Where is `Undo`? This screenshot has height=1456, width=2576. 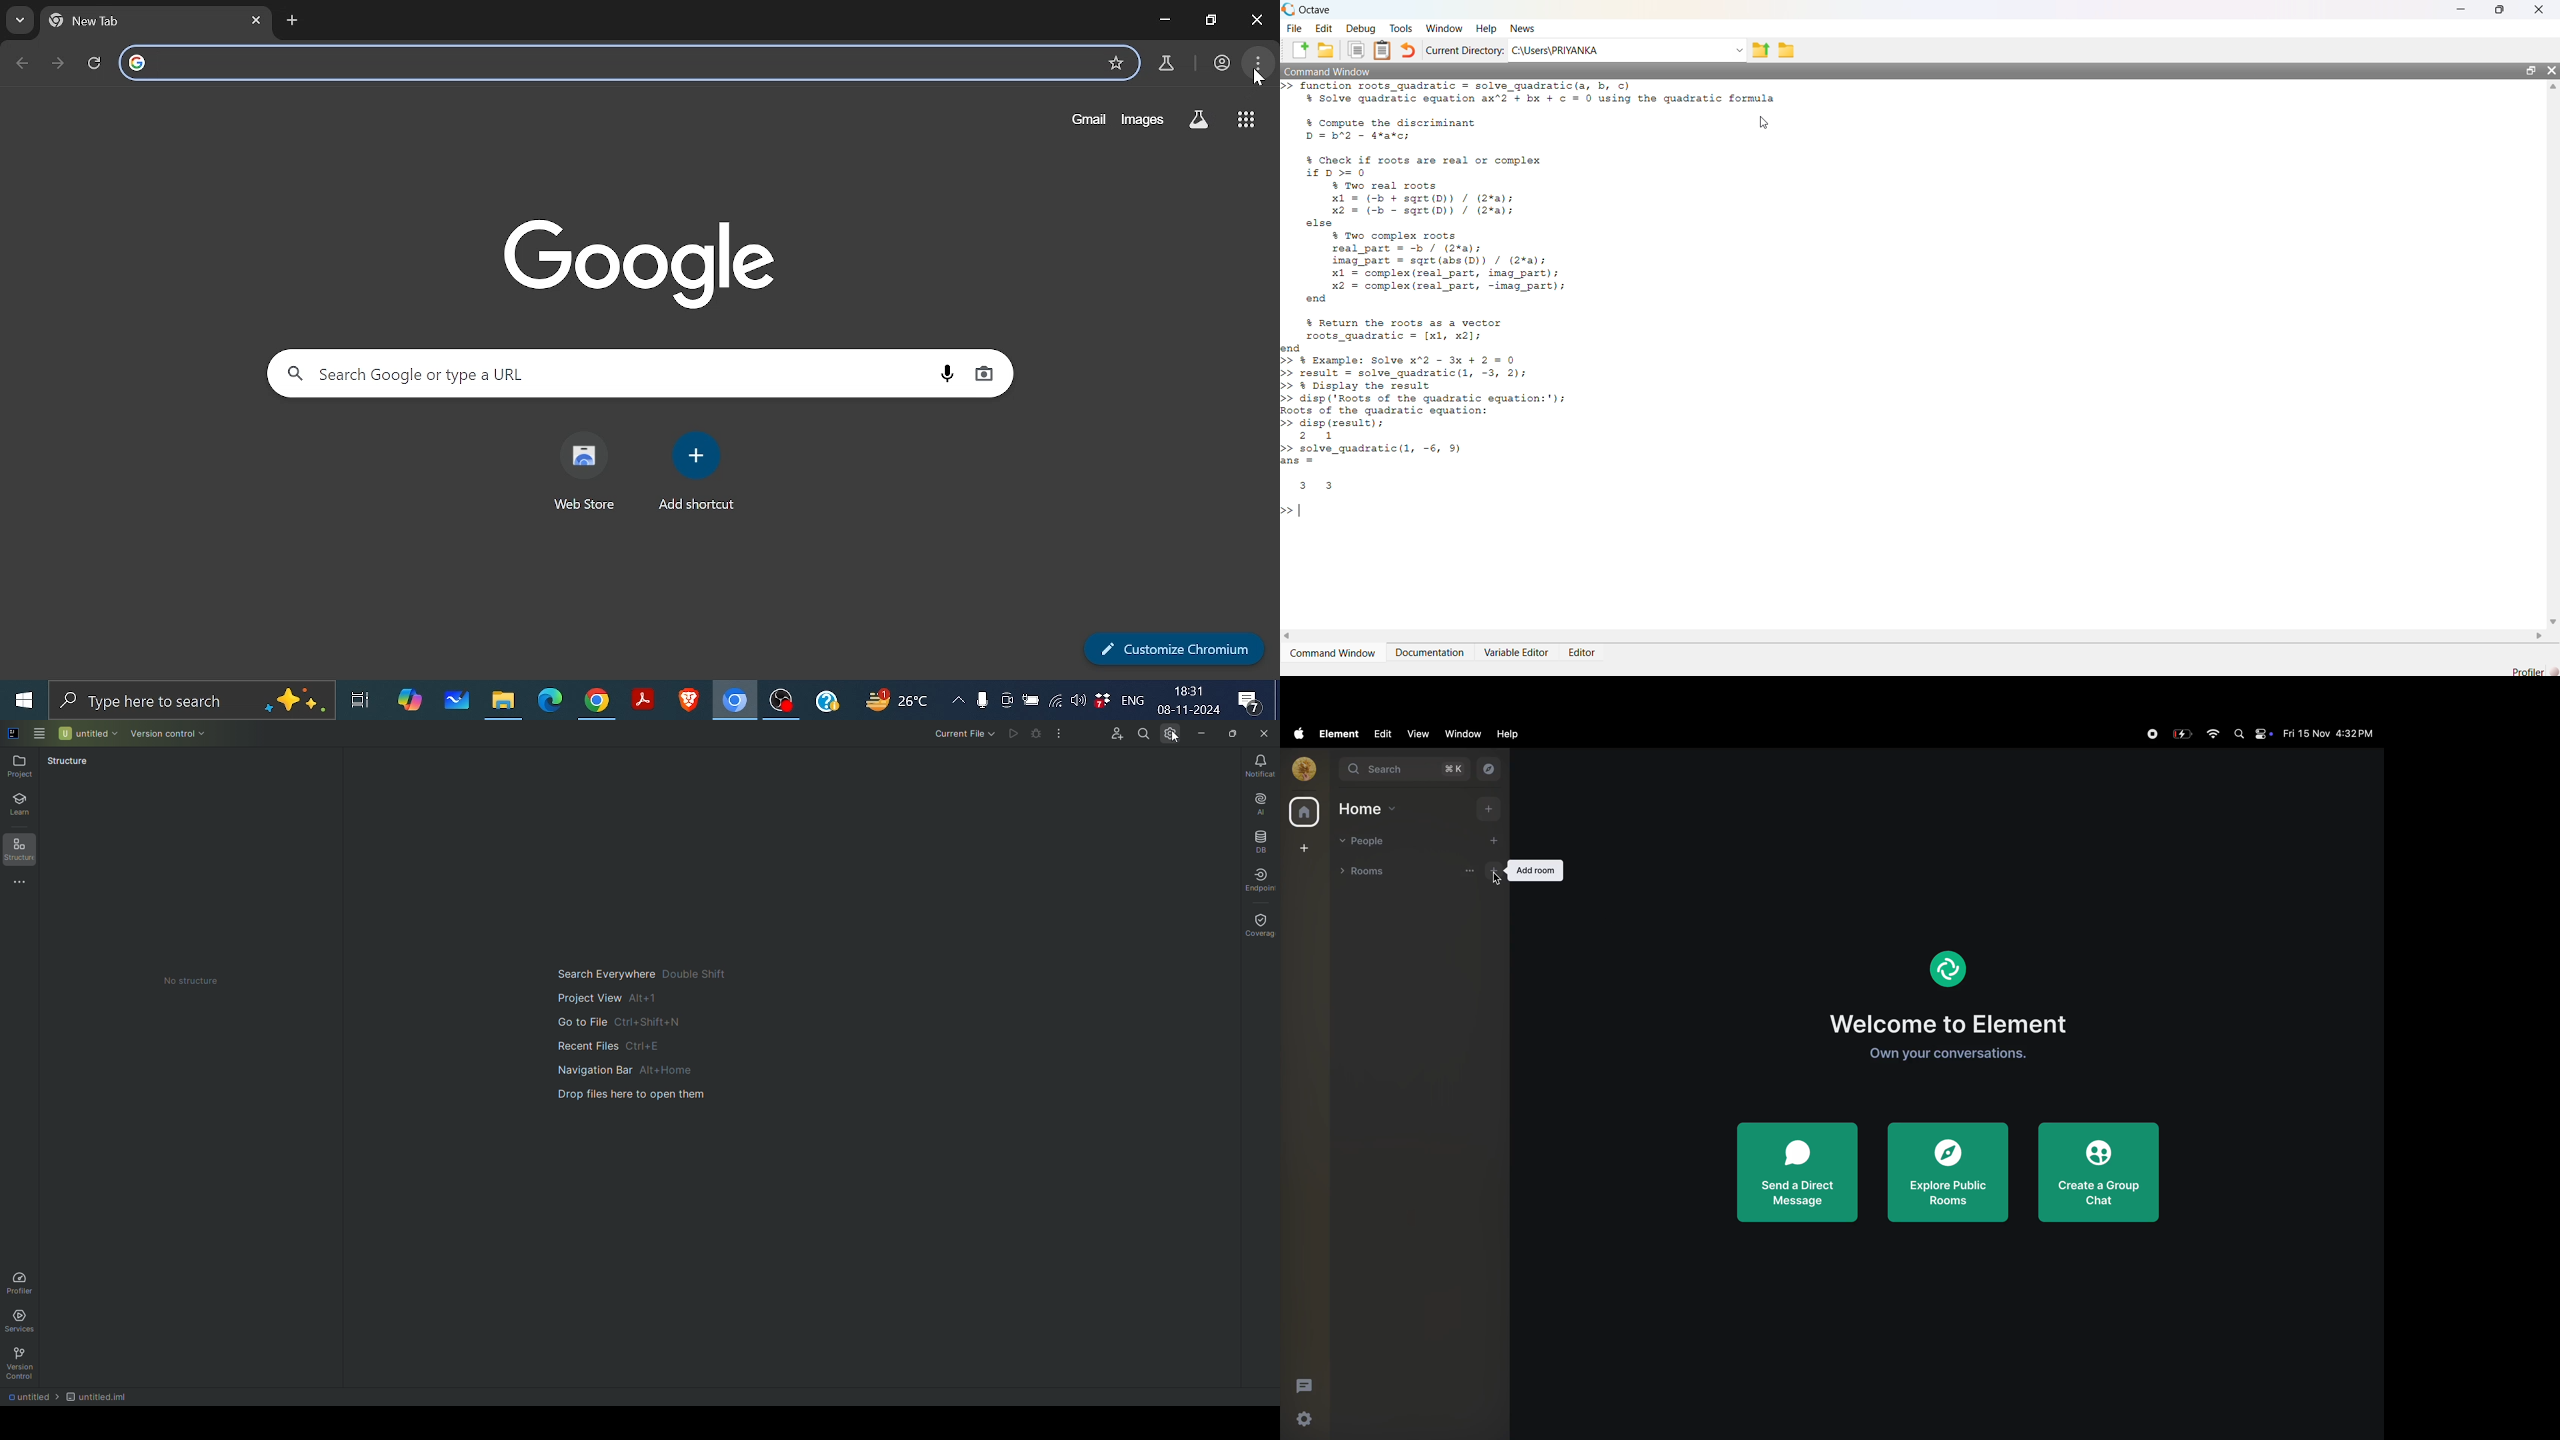
Undo is located at coordinates (1409, 51).